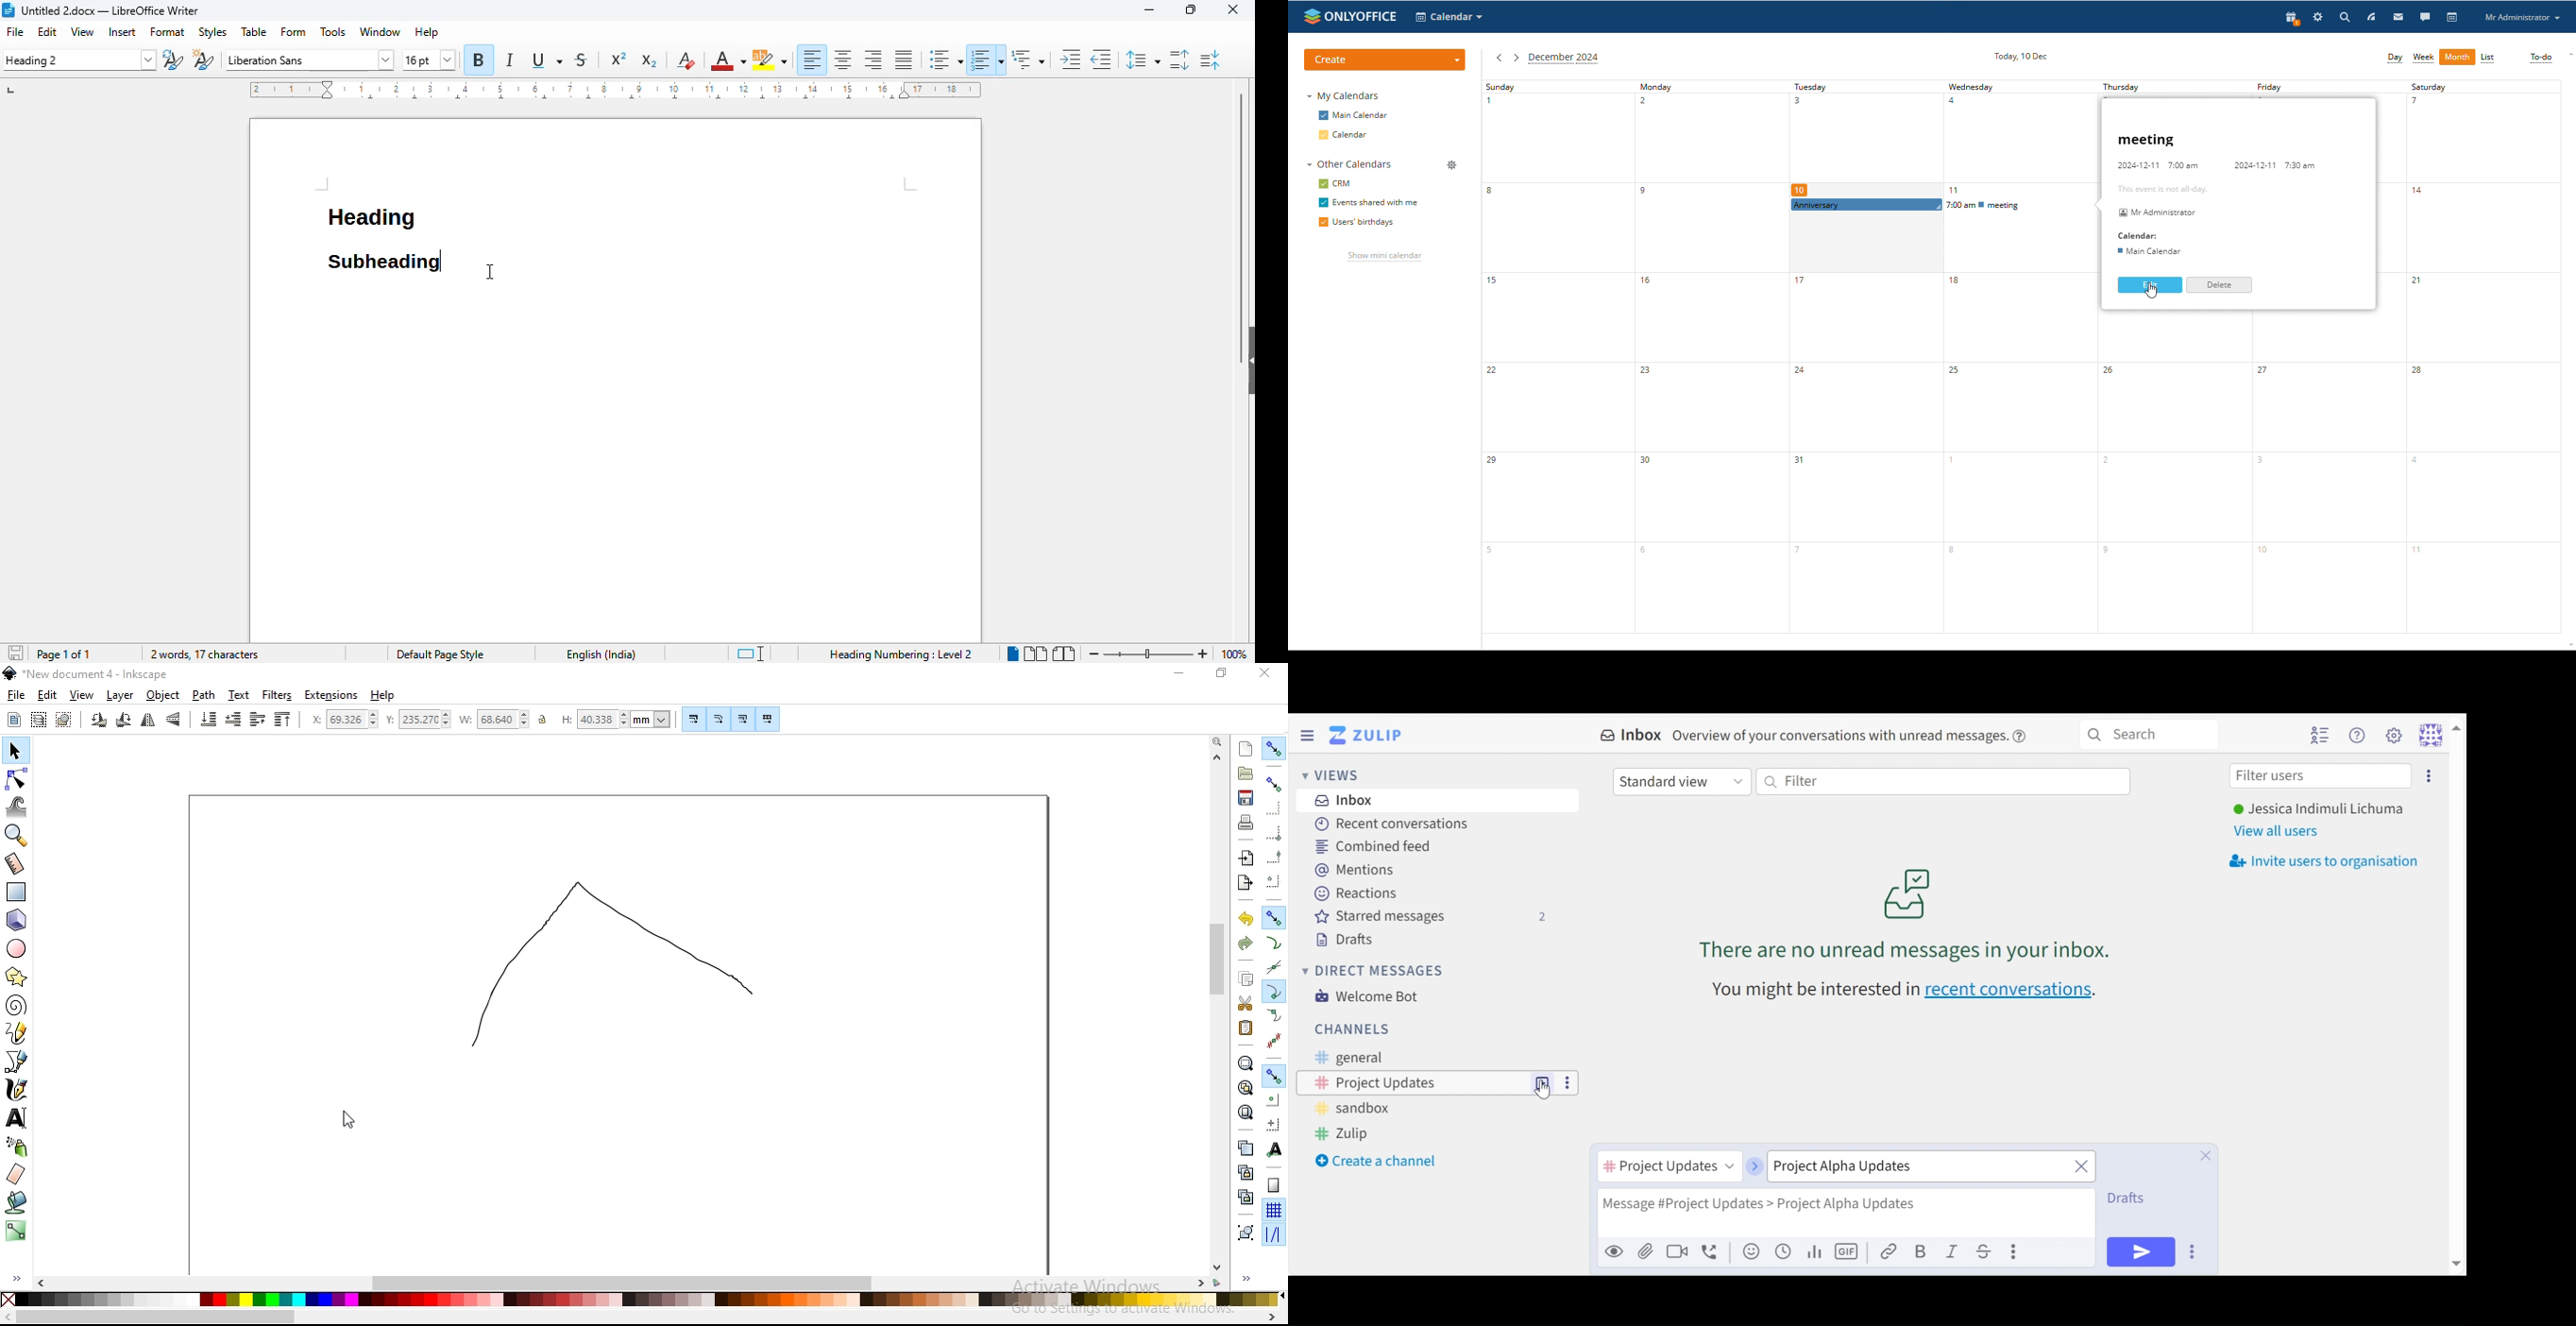 The image size is (2576, 1344). Describe the element at coordinates (1235, 654) in the screenshot. I see `zoom factor` at that location.